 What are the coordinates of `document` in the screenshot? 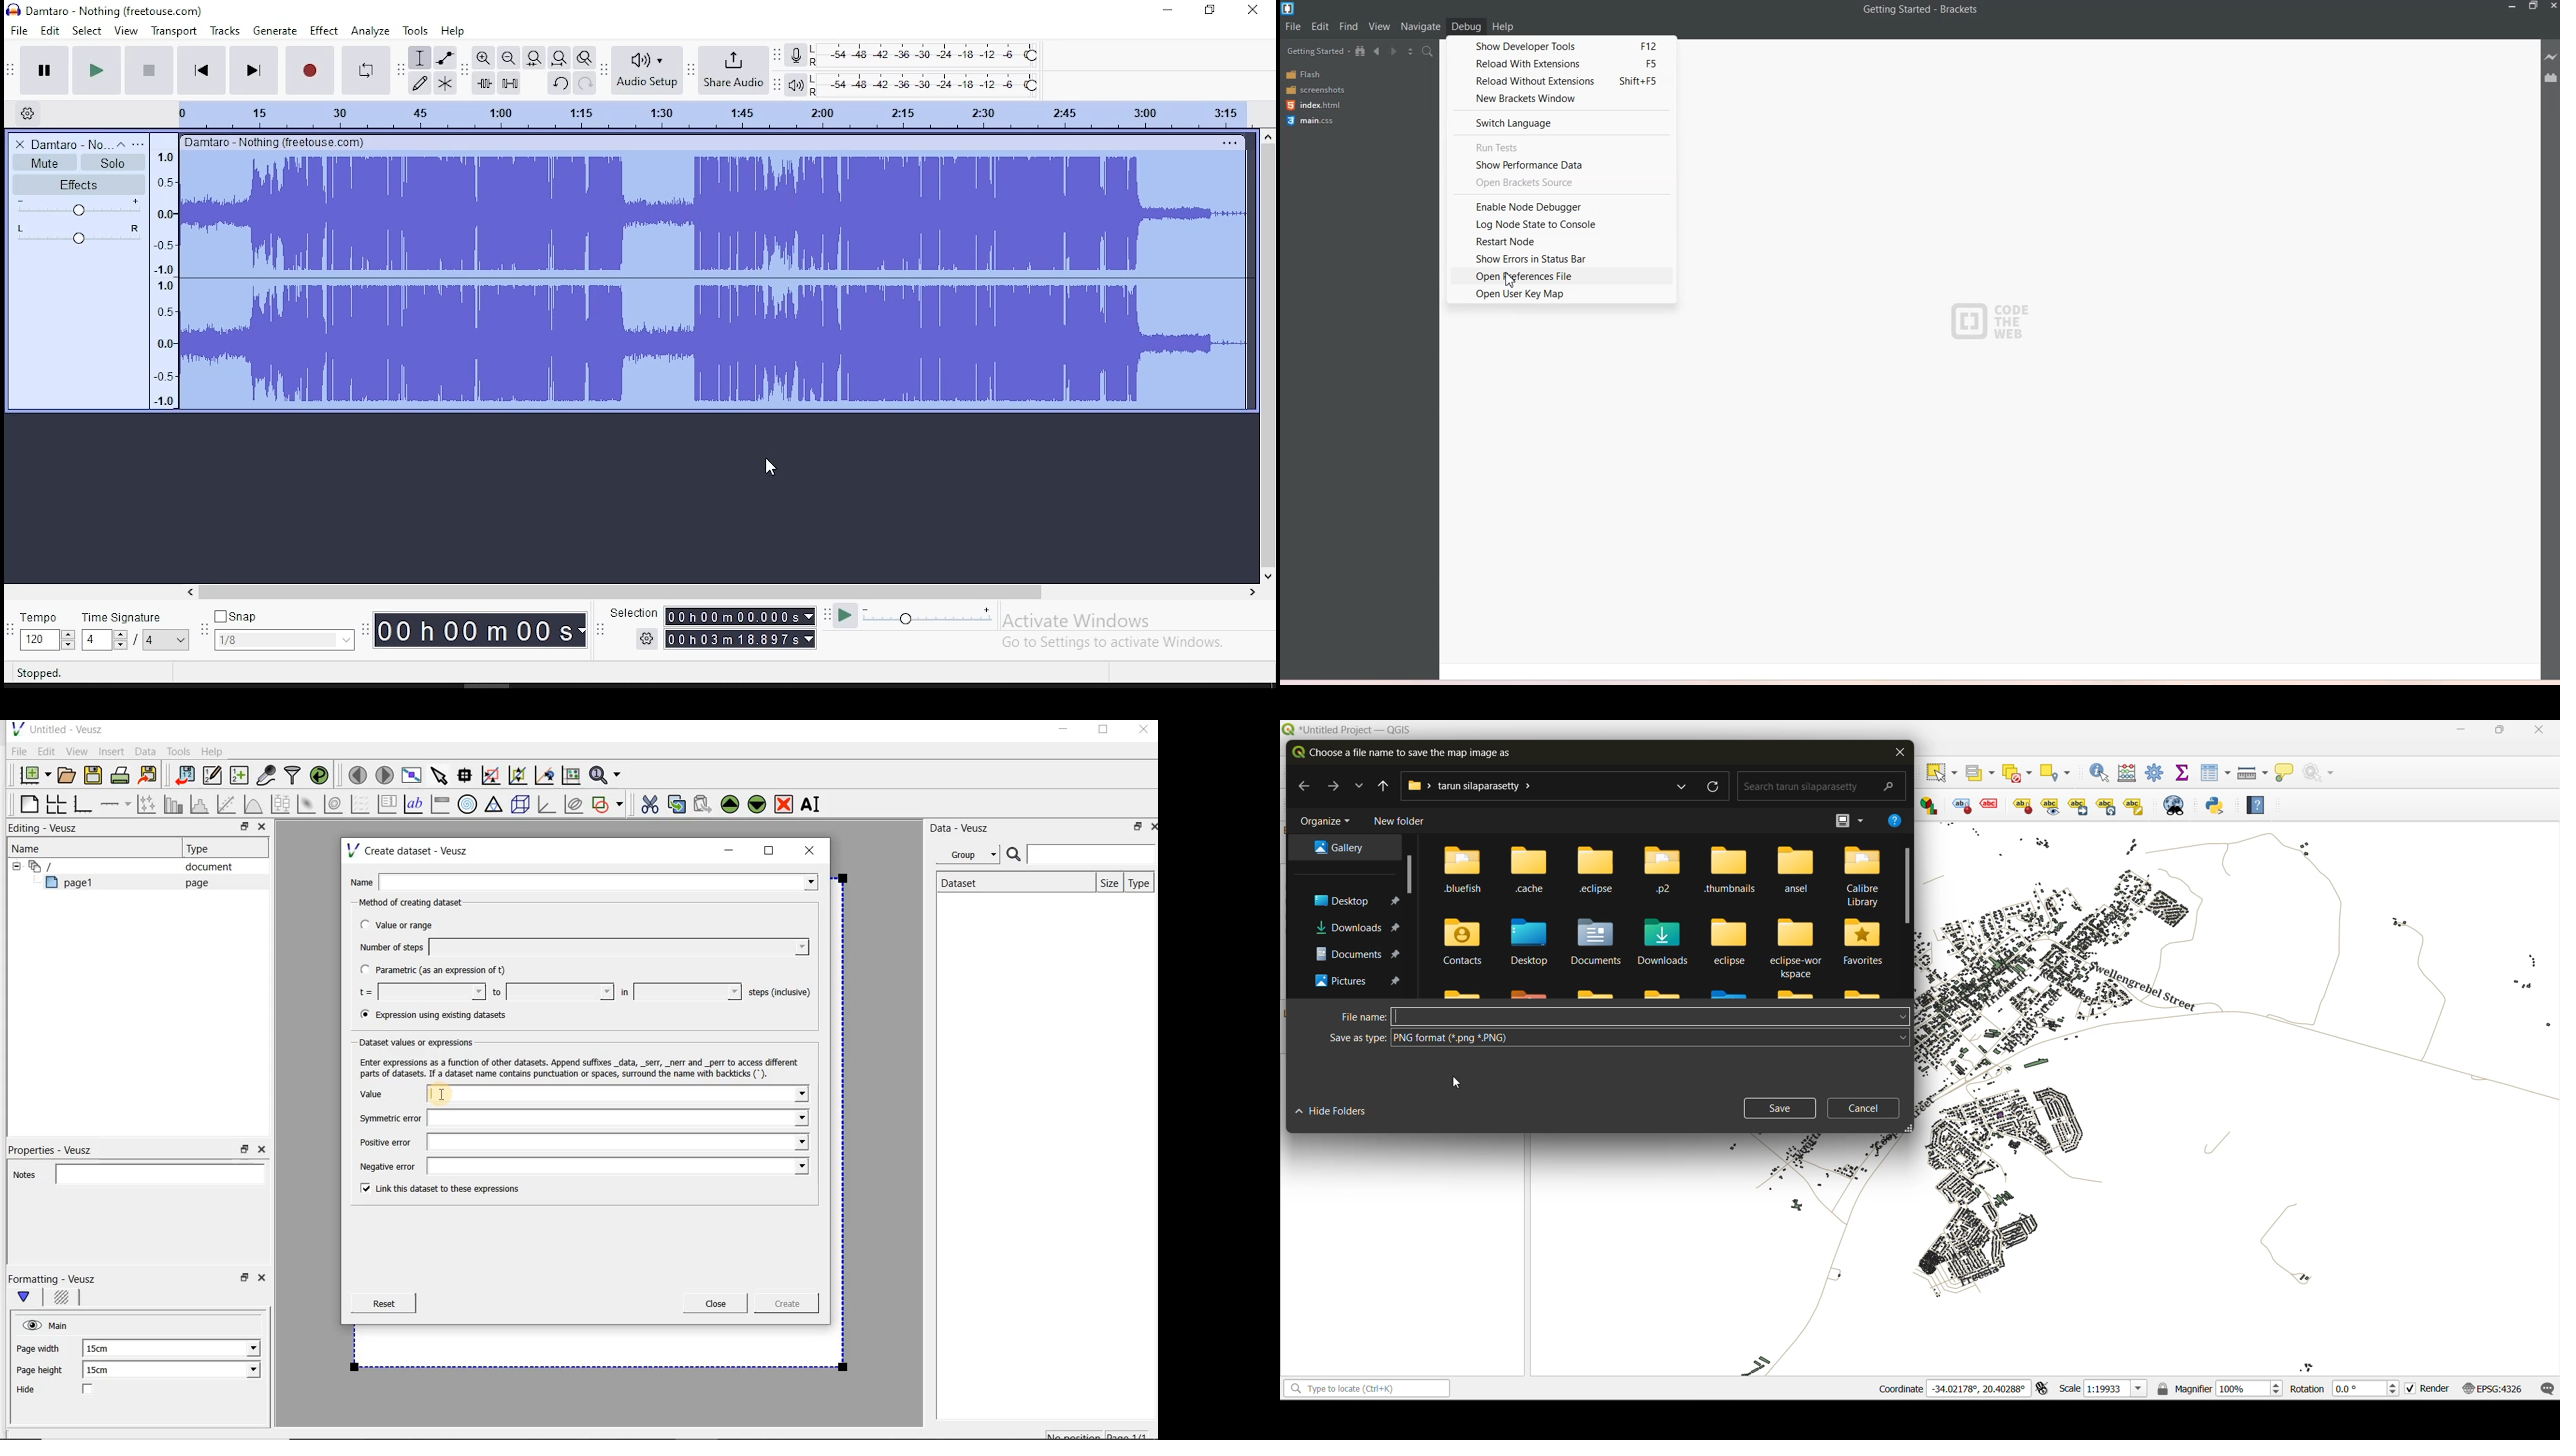 It's located at (203, 867).